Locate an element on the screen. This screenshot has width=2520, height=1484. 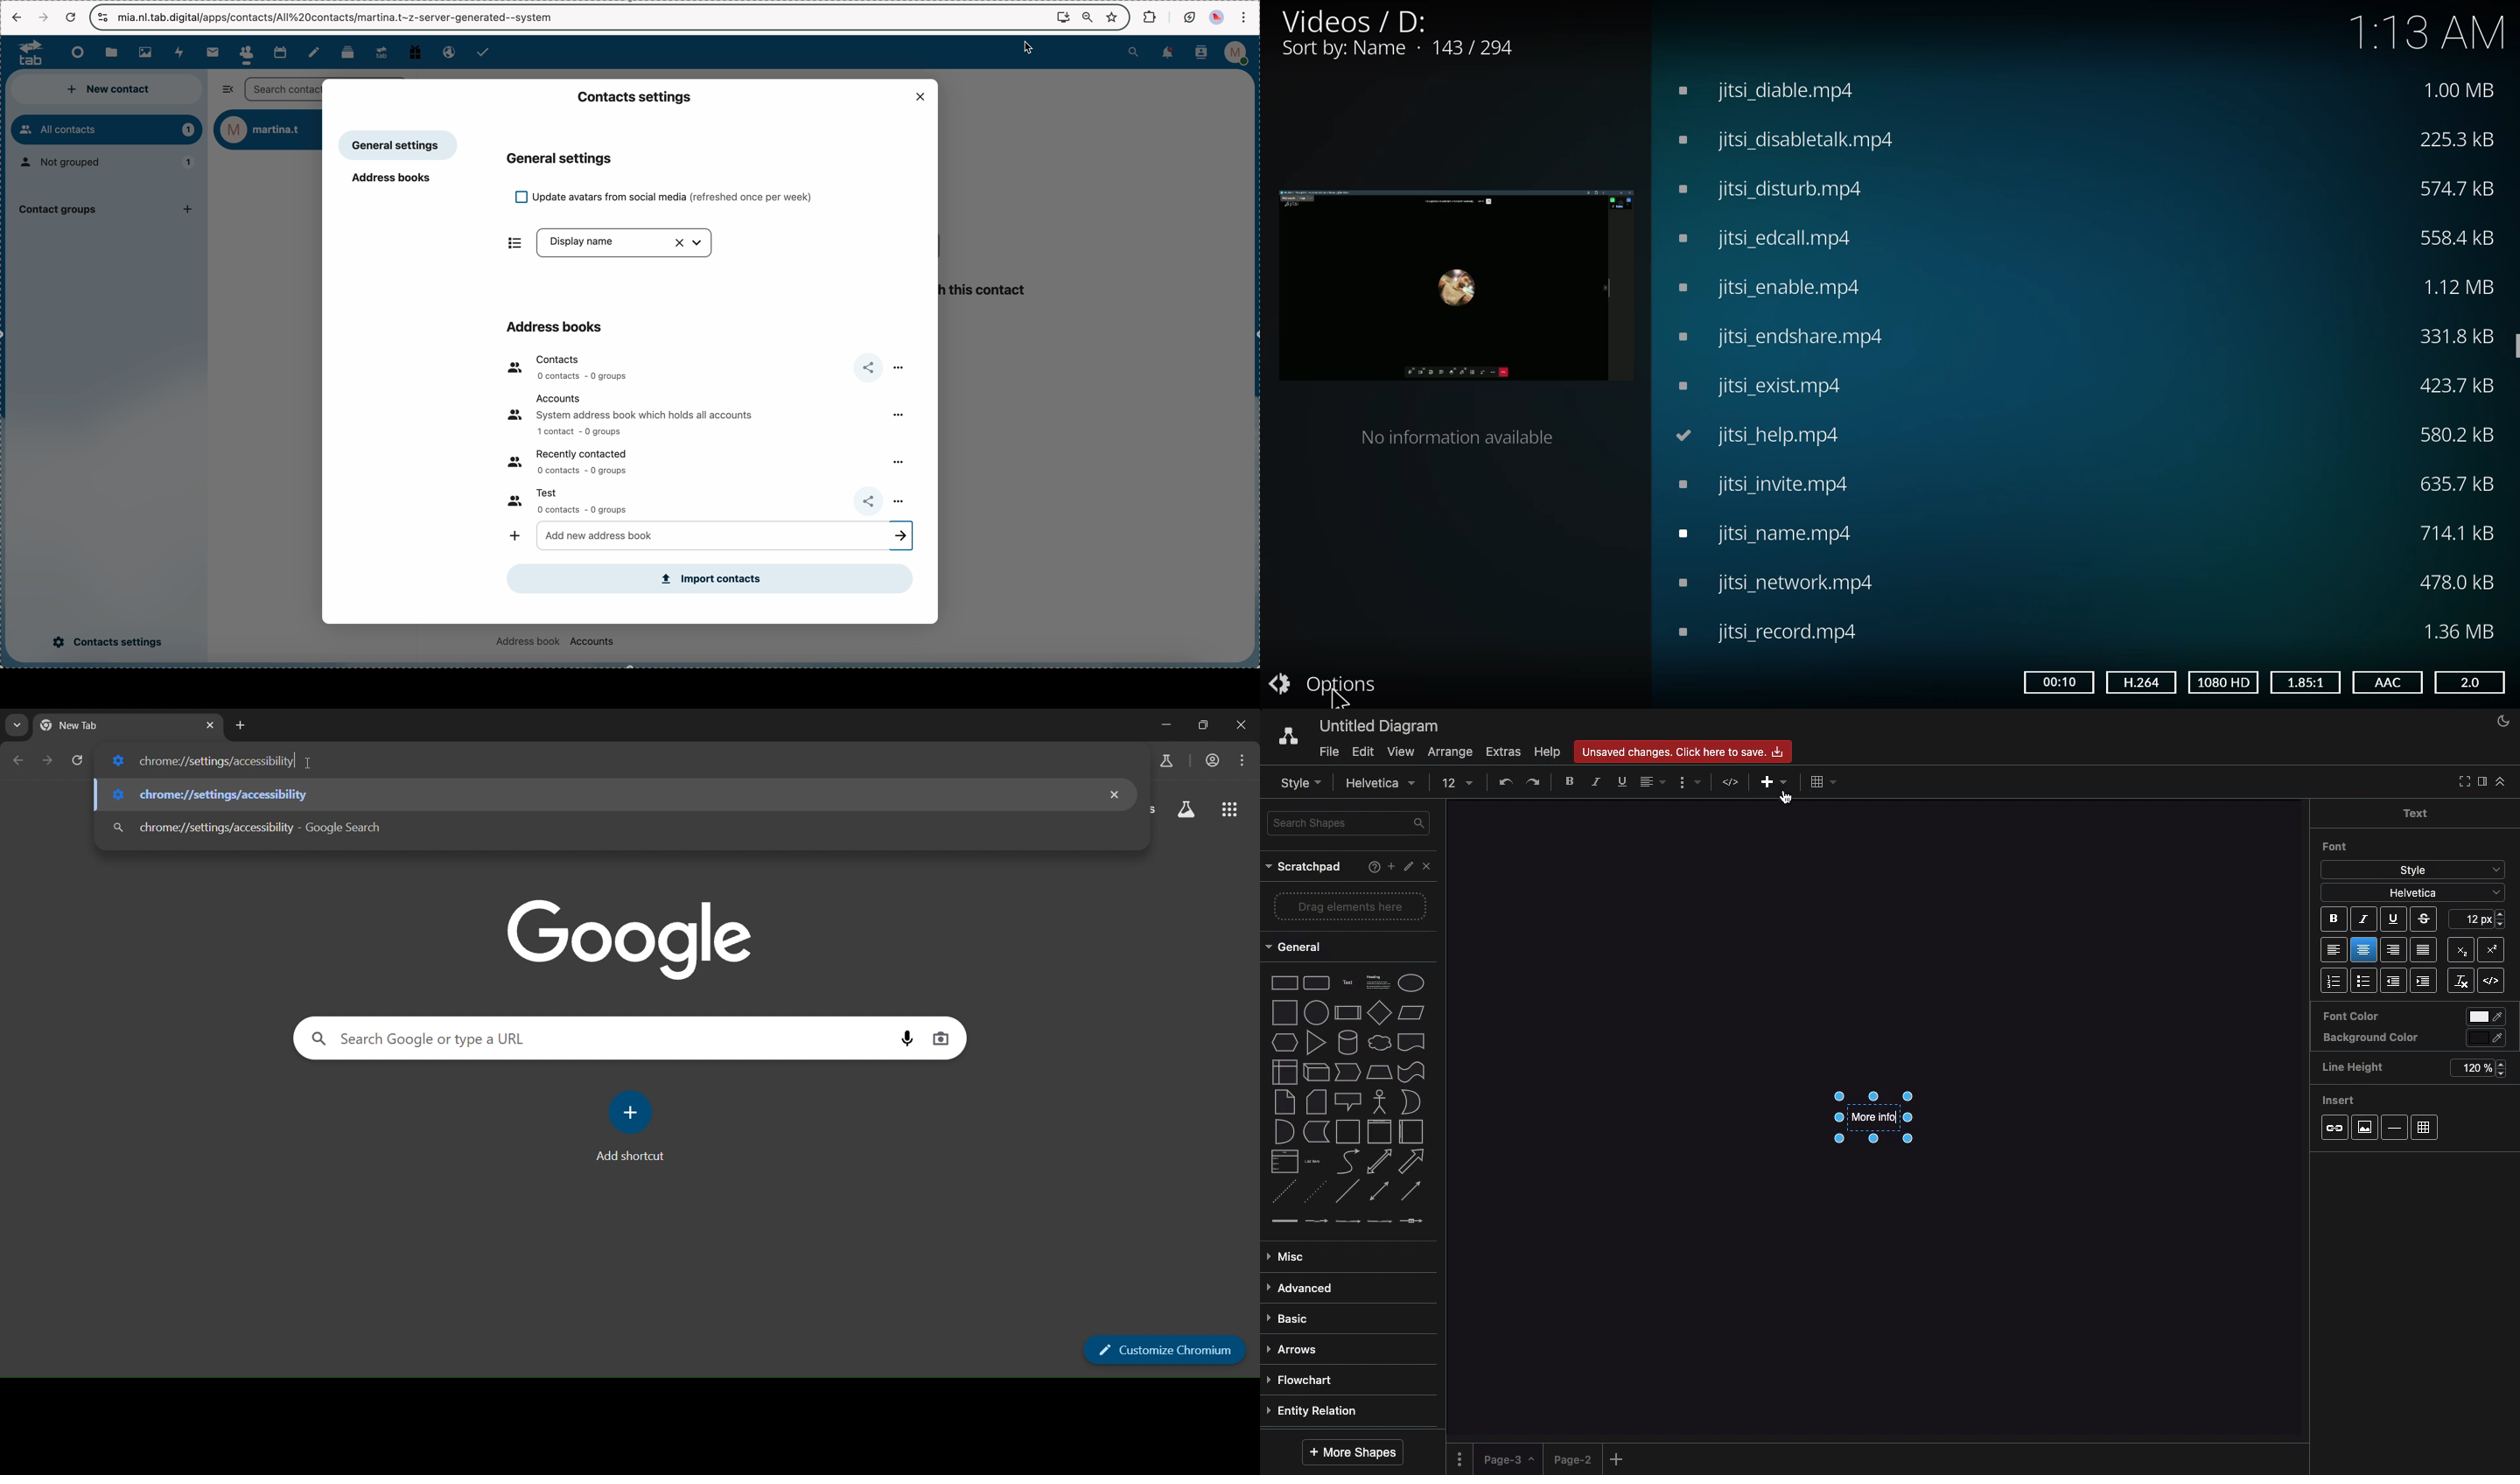
size is located at coordinates (2454, 141).